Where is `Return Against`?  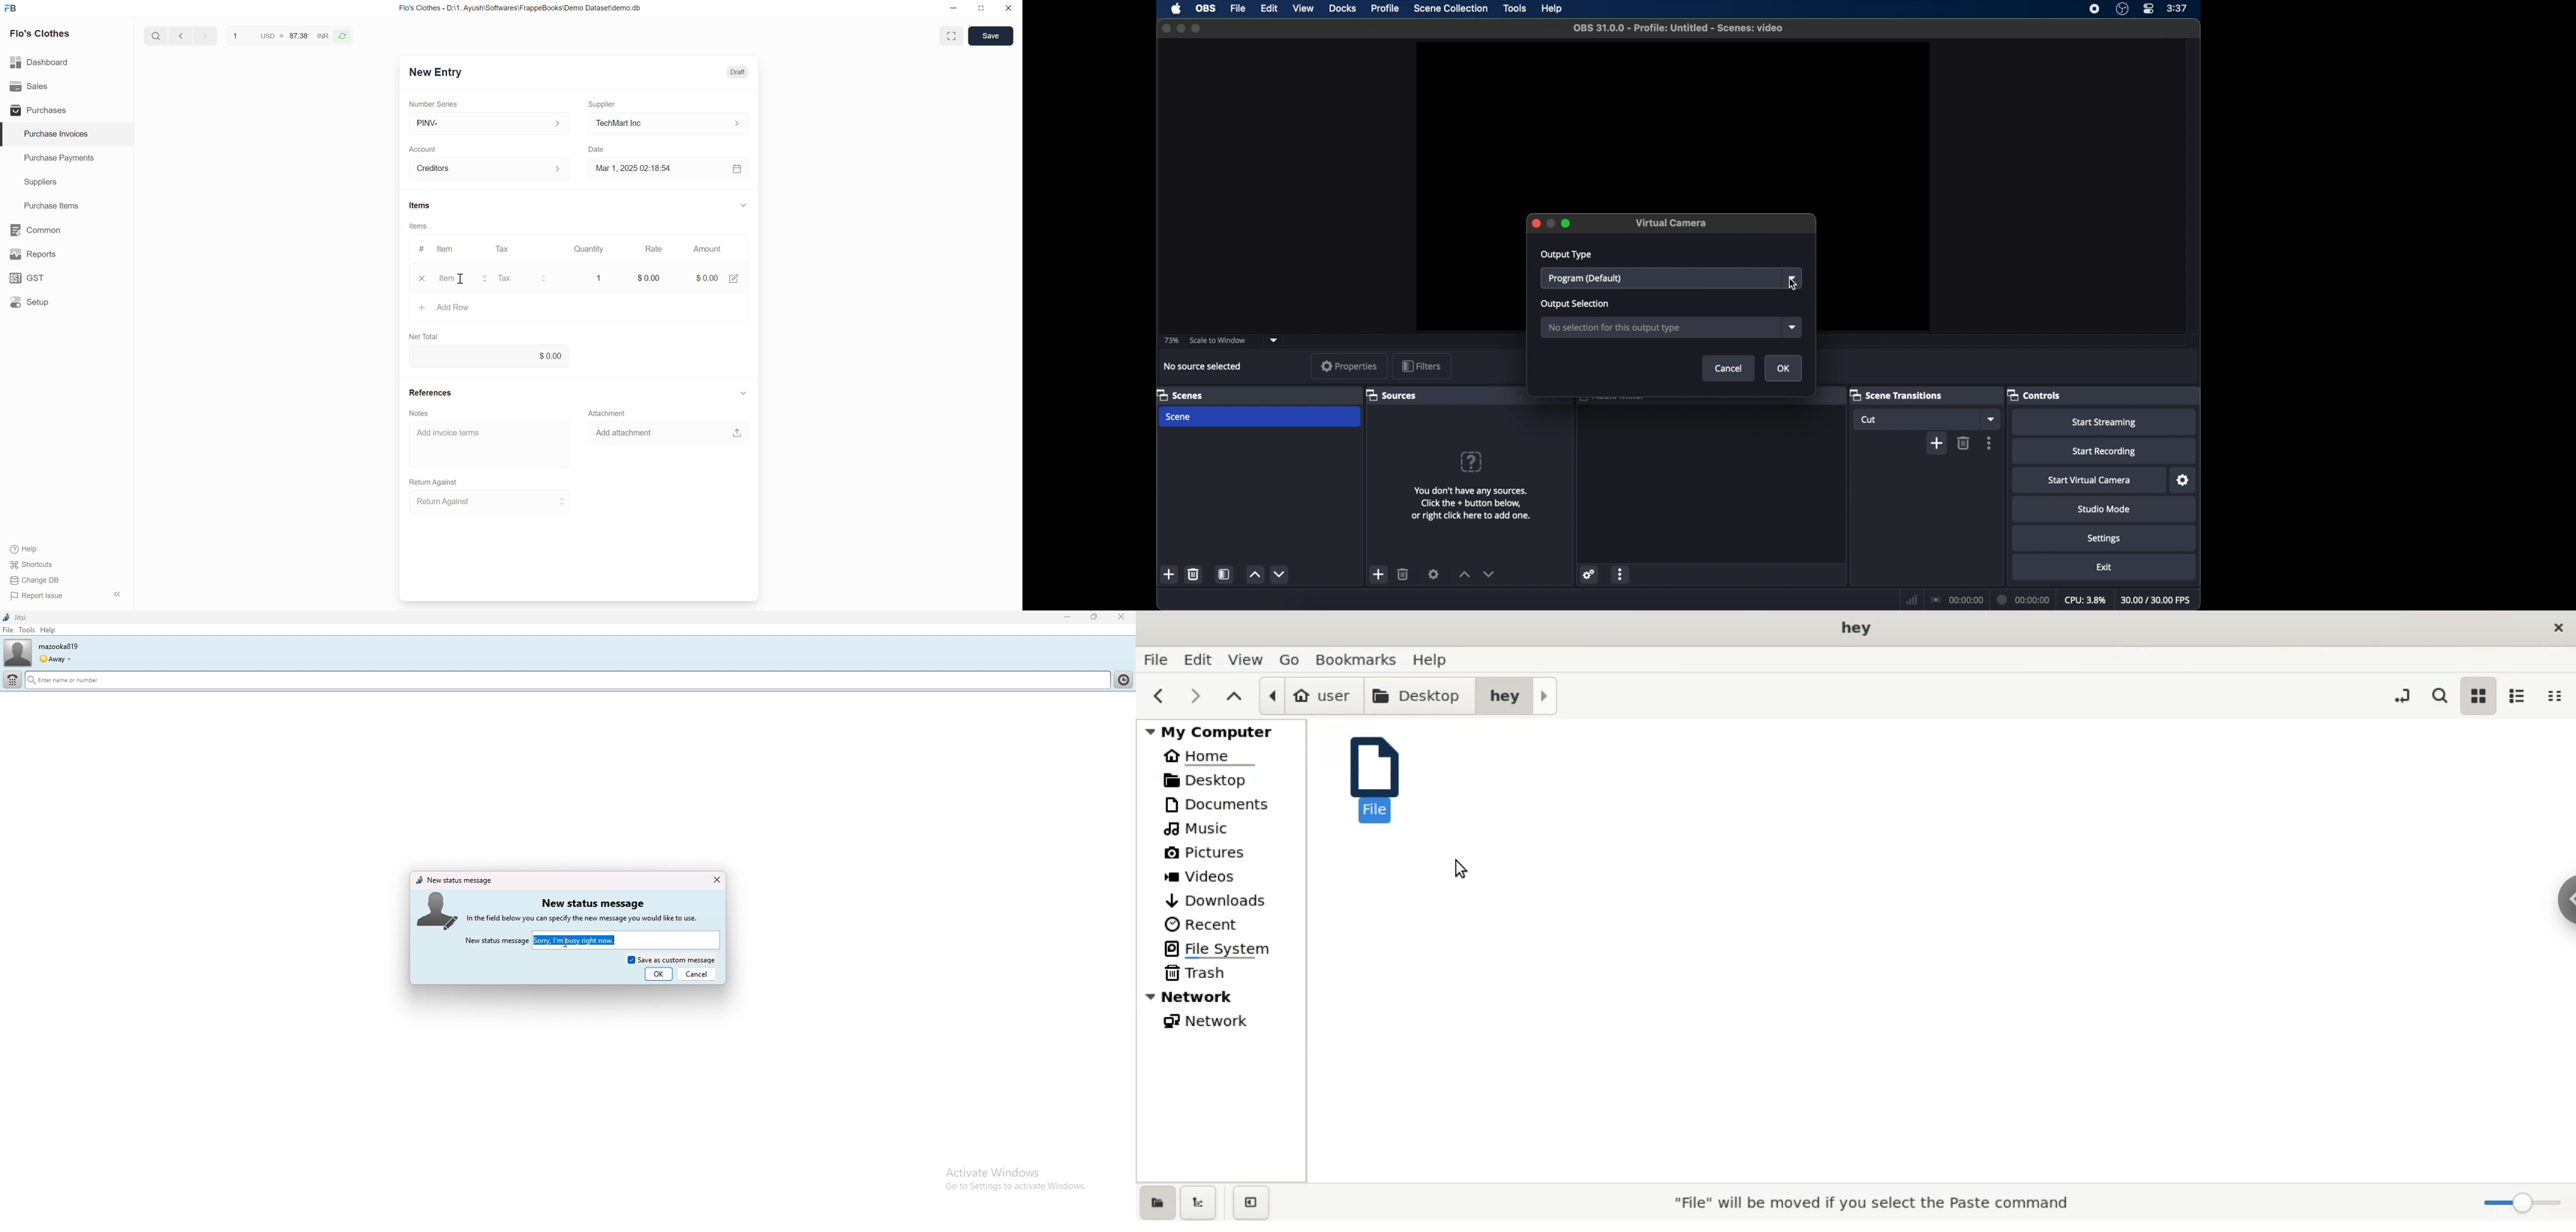 Return Against is located at coordinates (434, 483).